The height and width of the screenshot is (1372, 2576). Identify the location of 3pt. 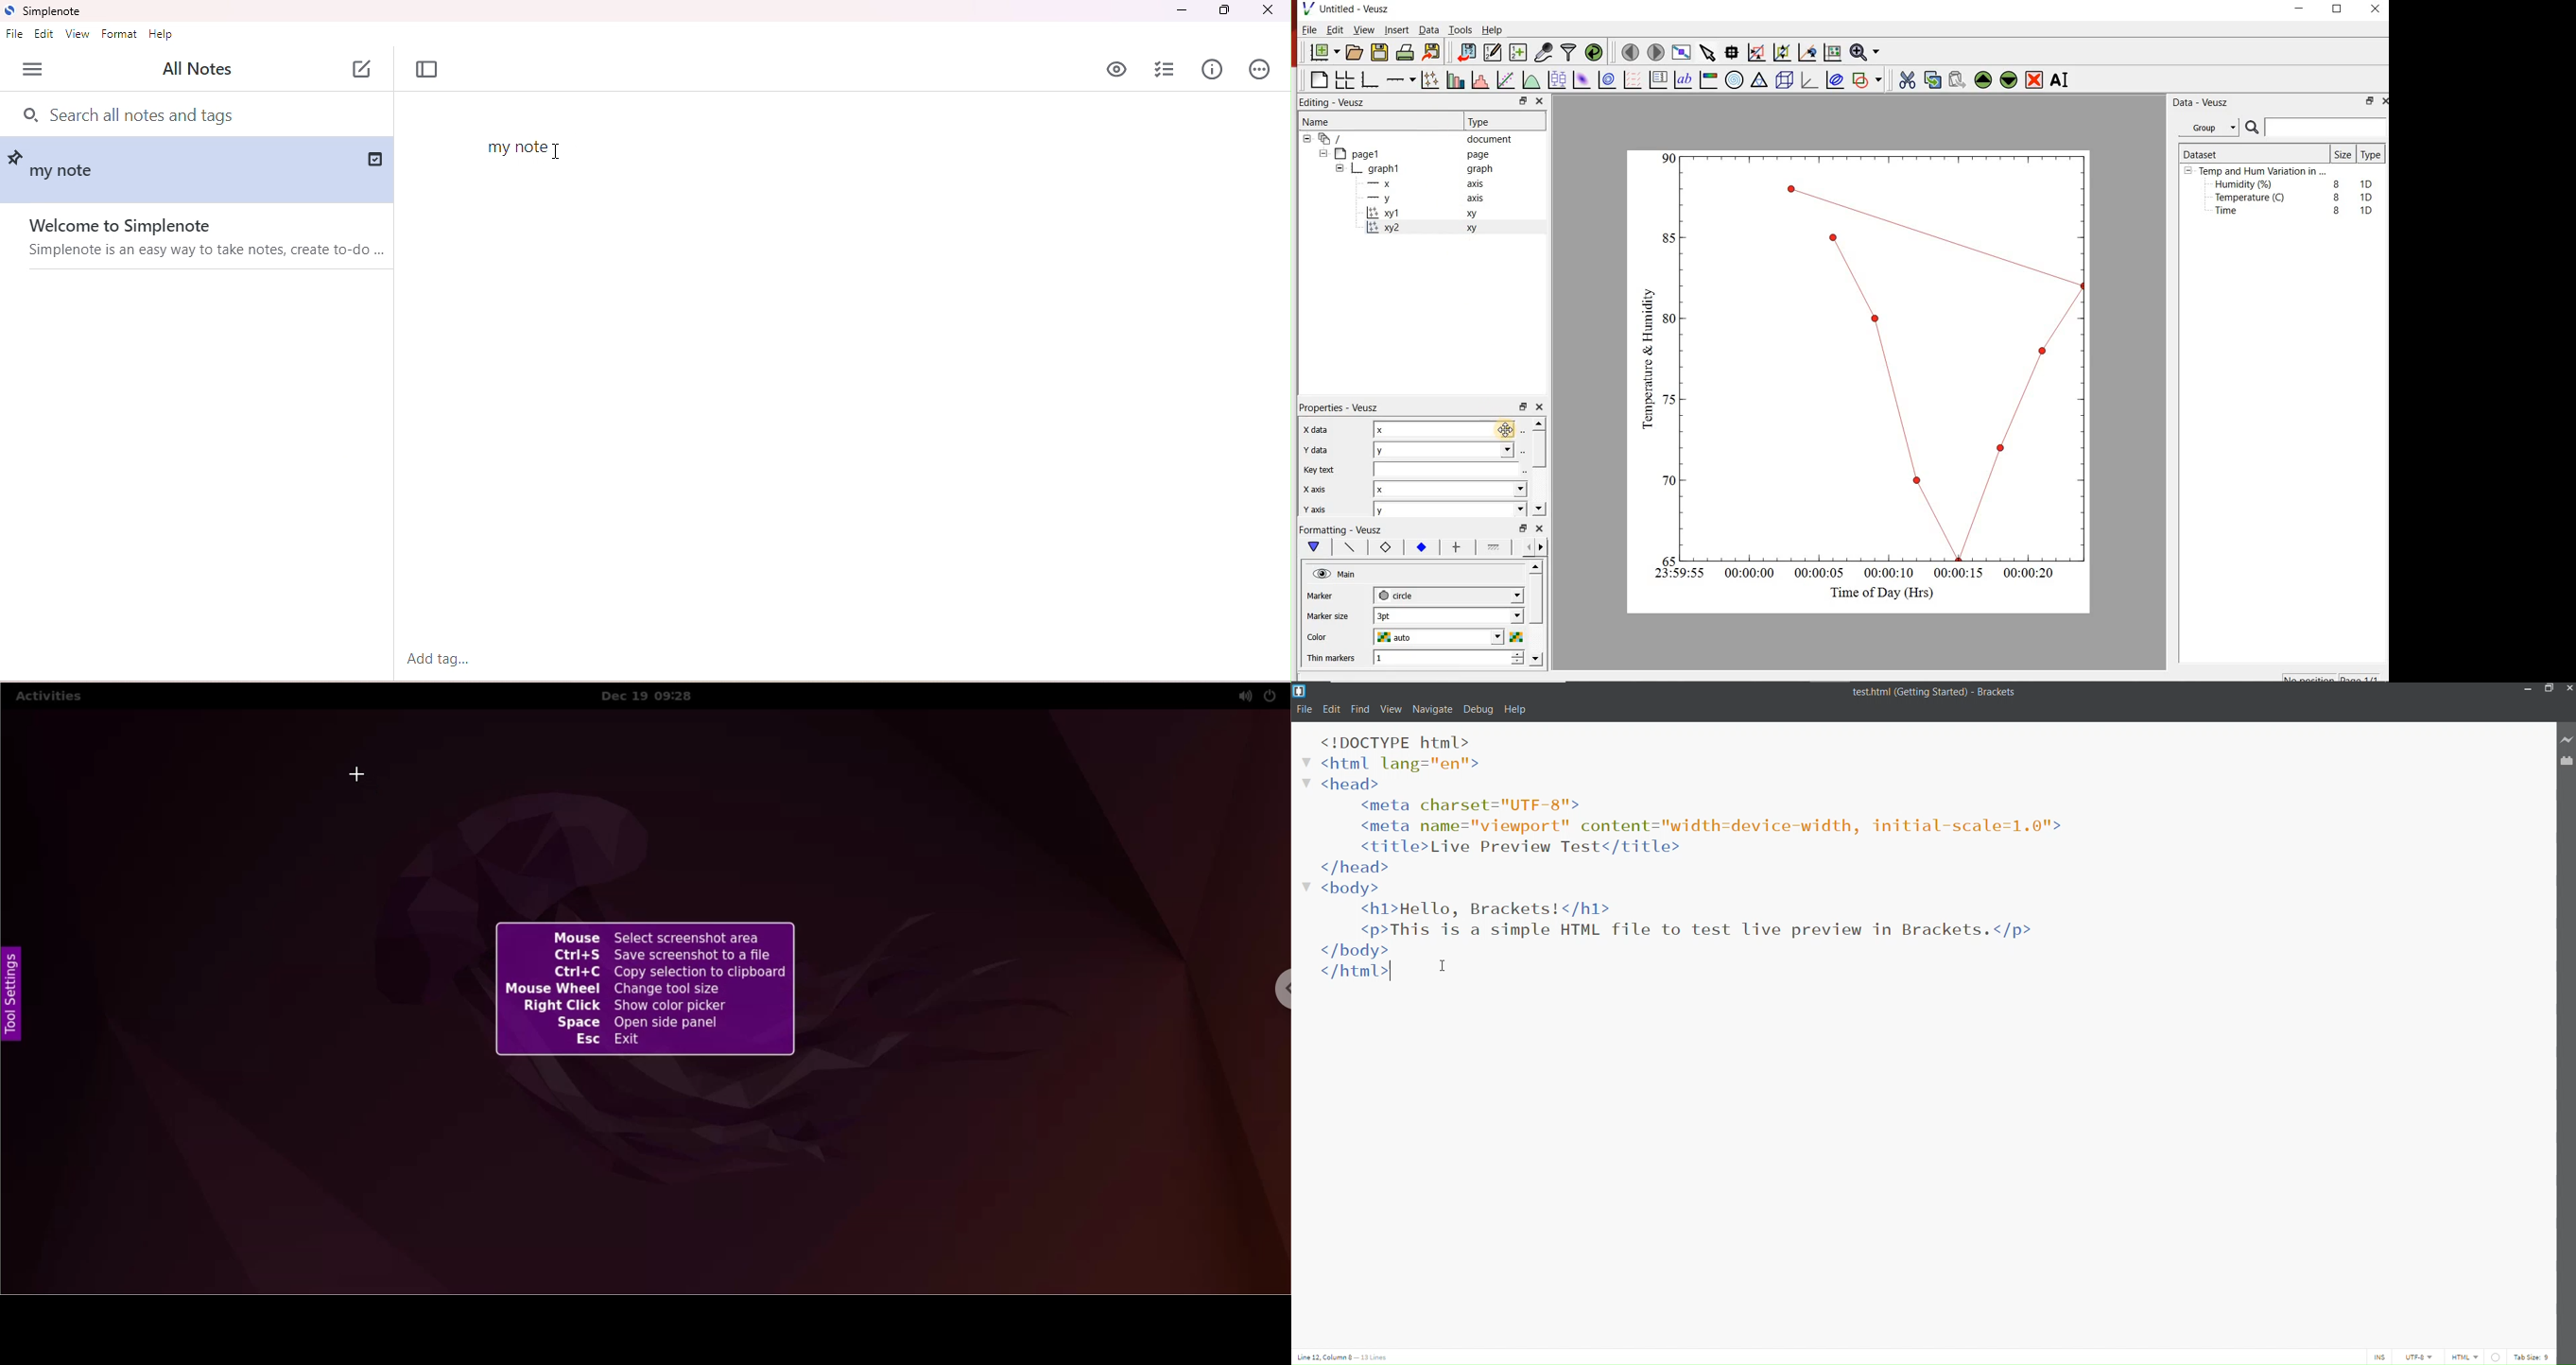
(1399, 615).